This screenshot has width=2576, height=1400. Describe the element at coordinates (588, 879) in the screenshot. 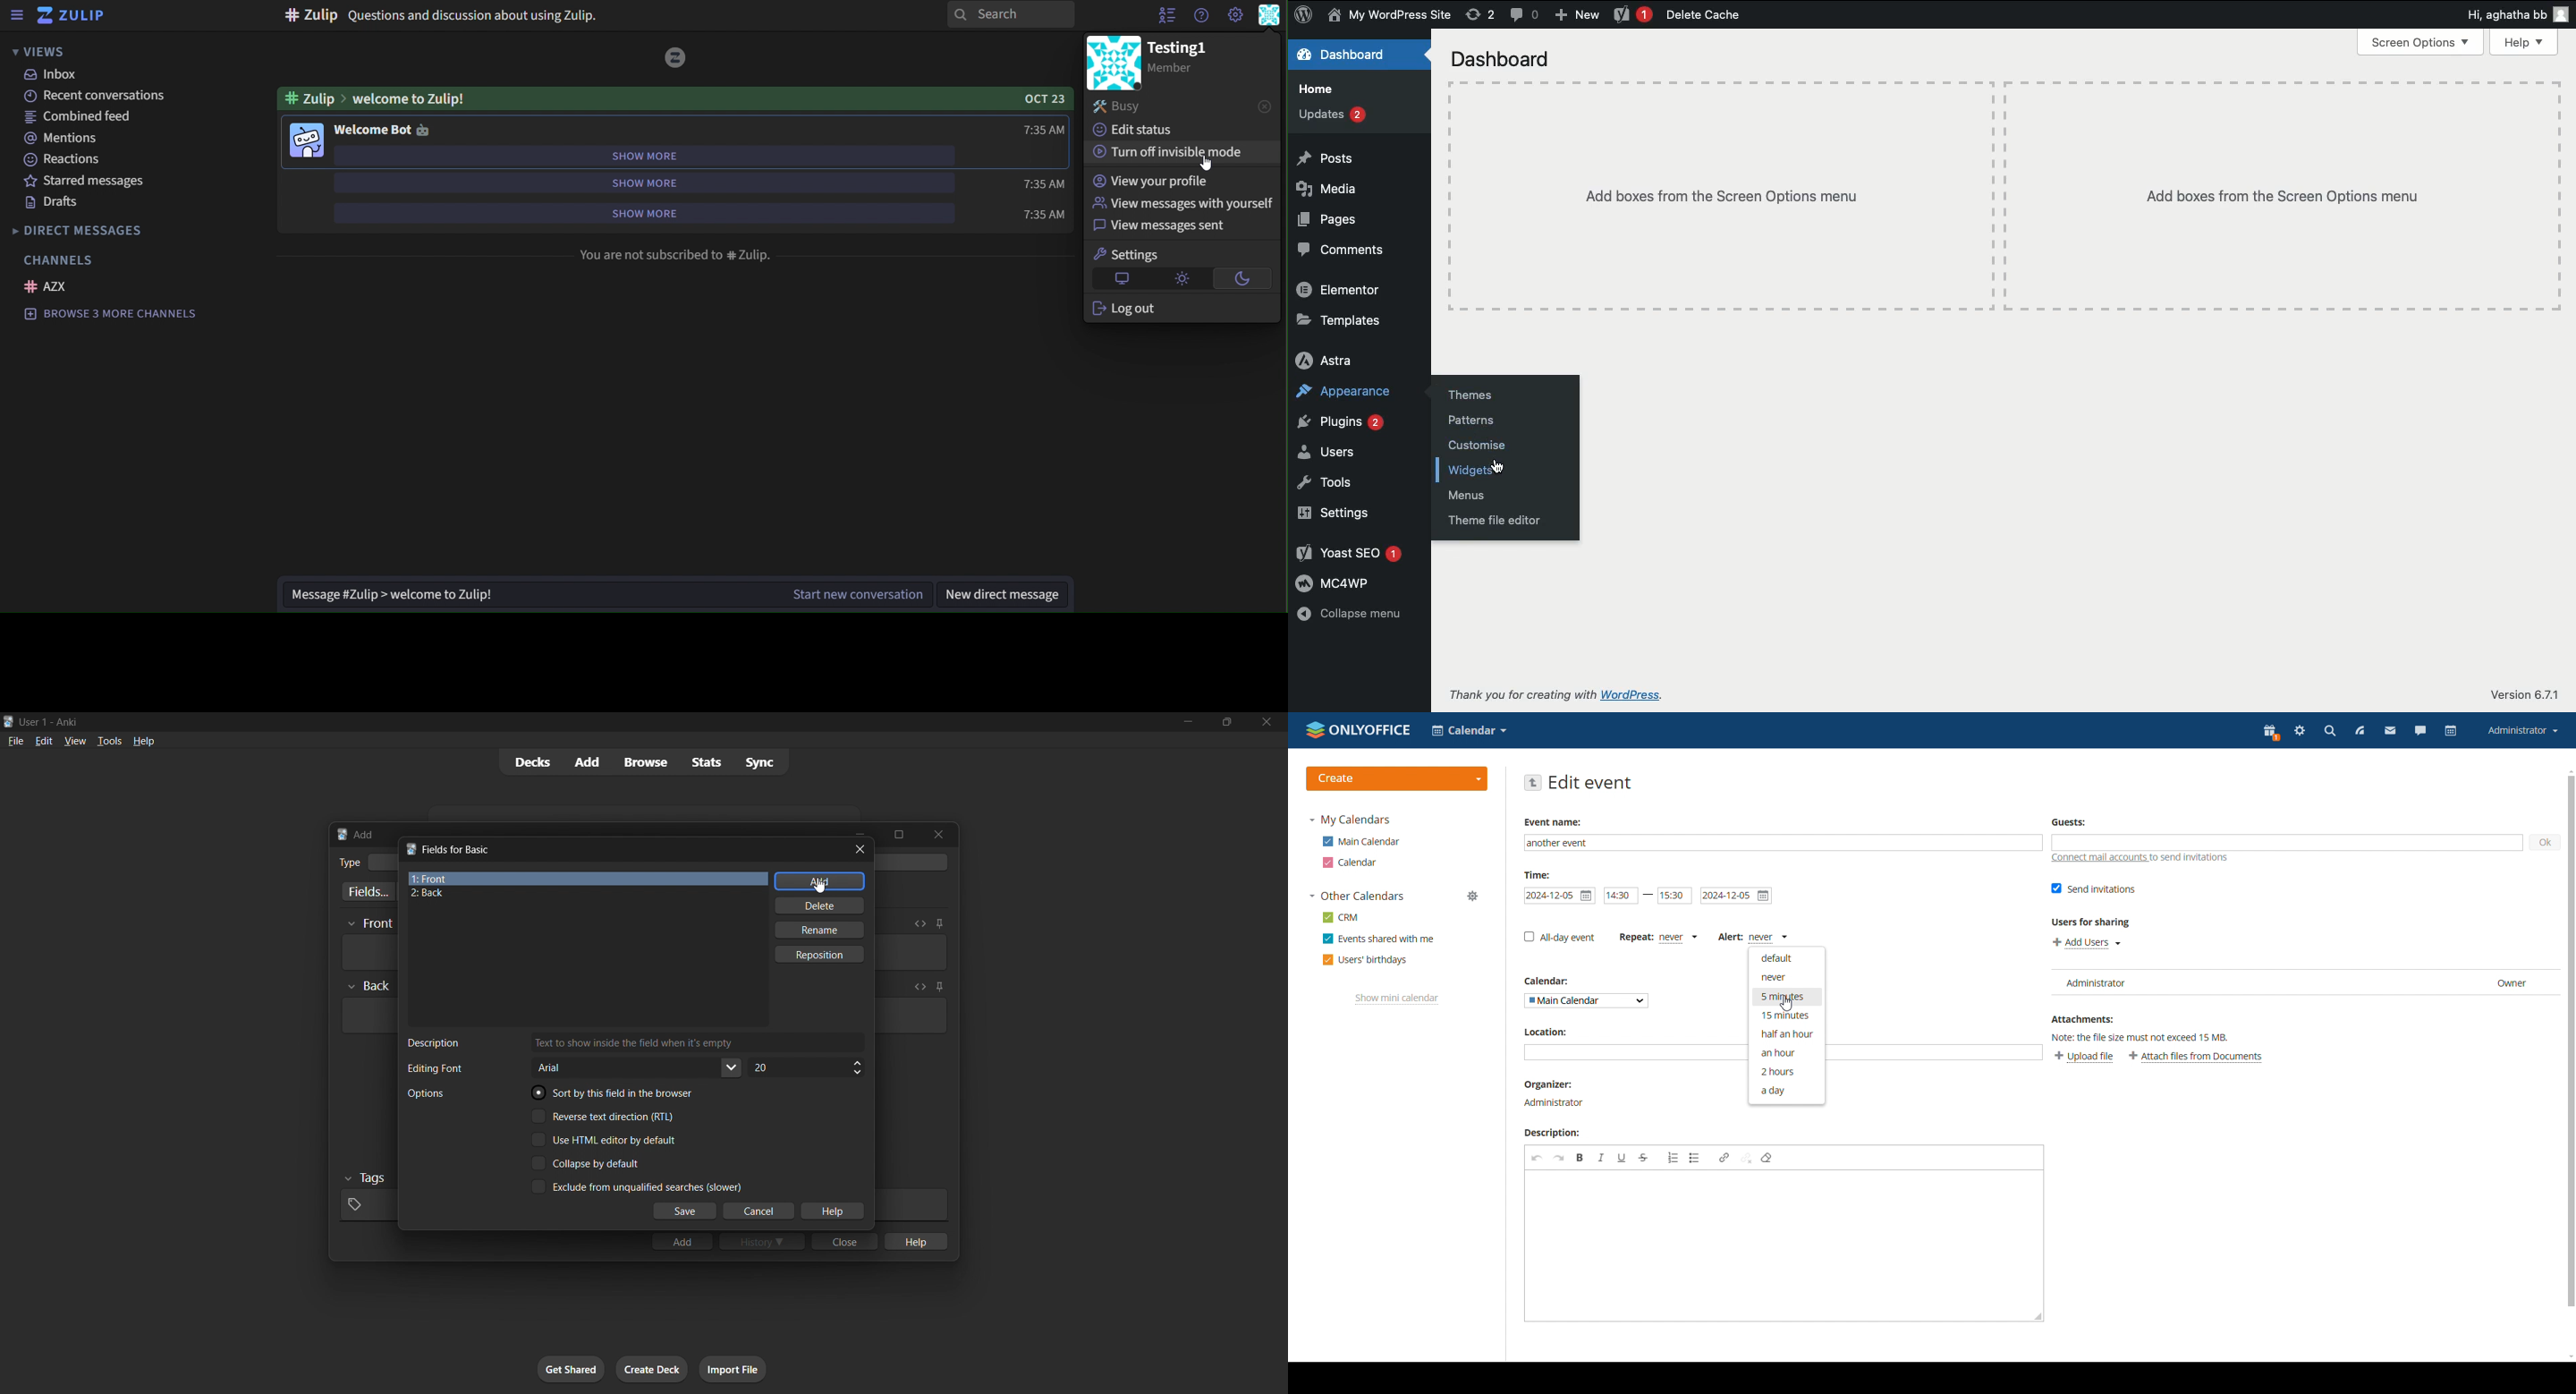

I see `front field` at that location.